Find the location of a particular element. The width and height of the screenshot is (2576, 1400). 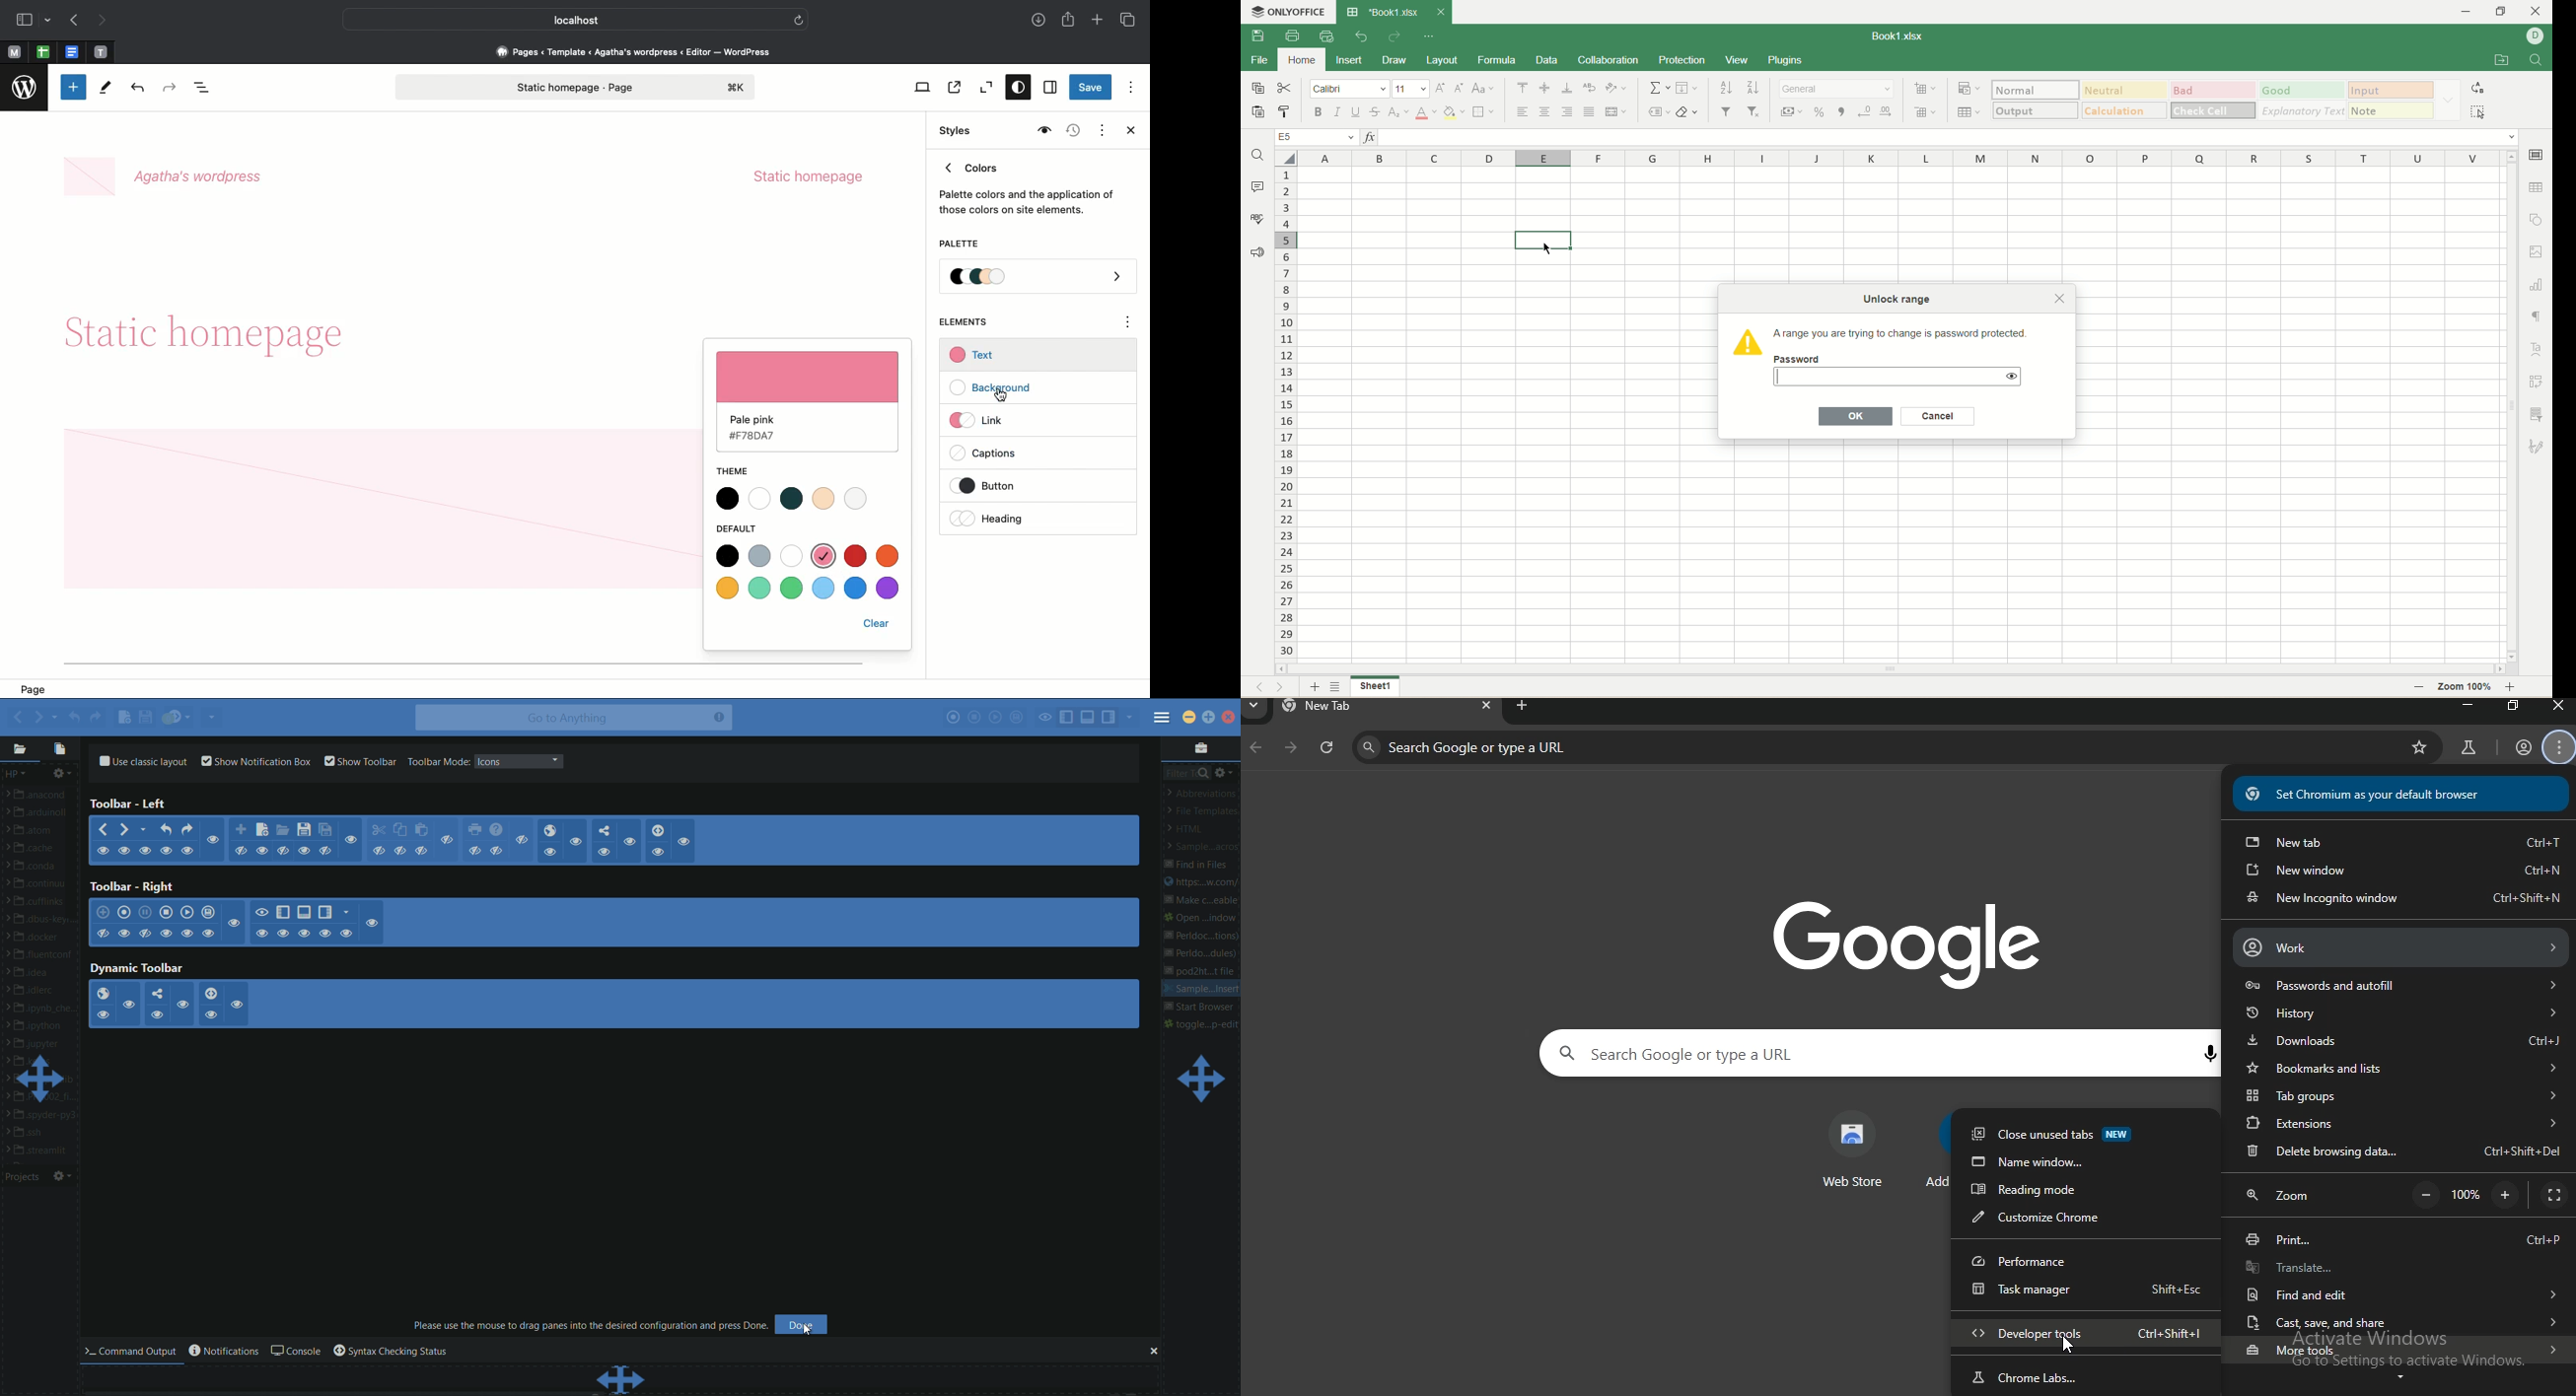

add sheet is located at coordinates (1312, 686).